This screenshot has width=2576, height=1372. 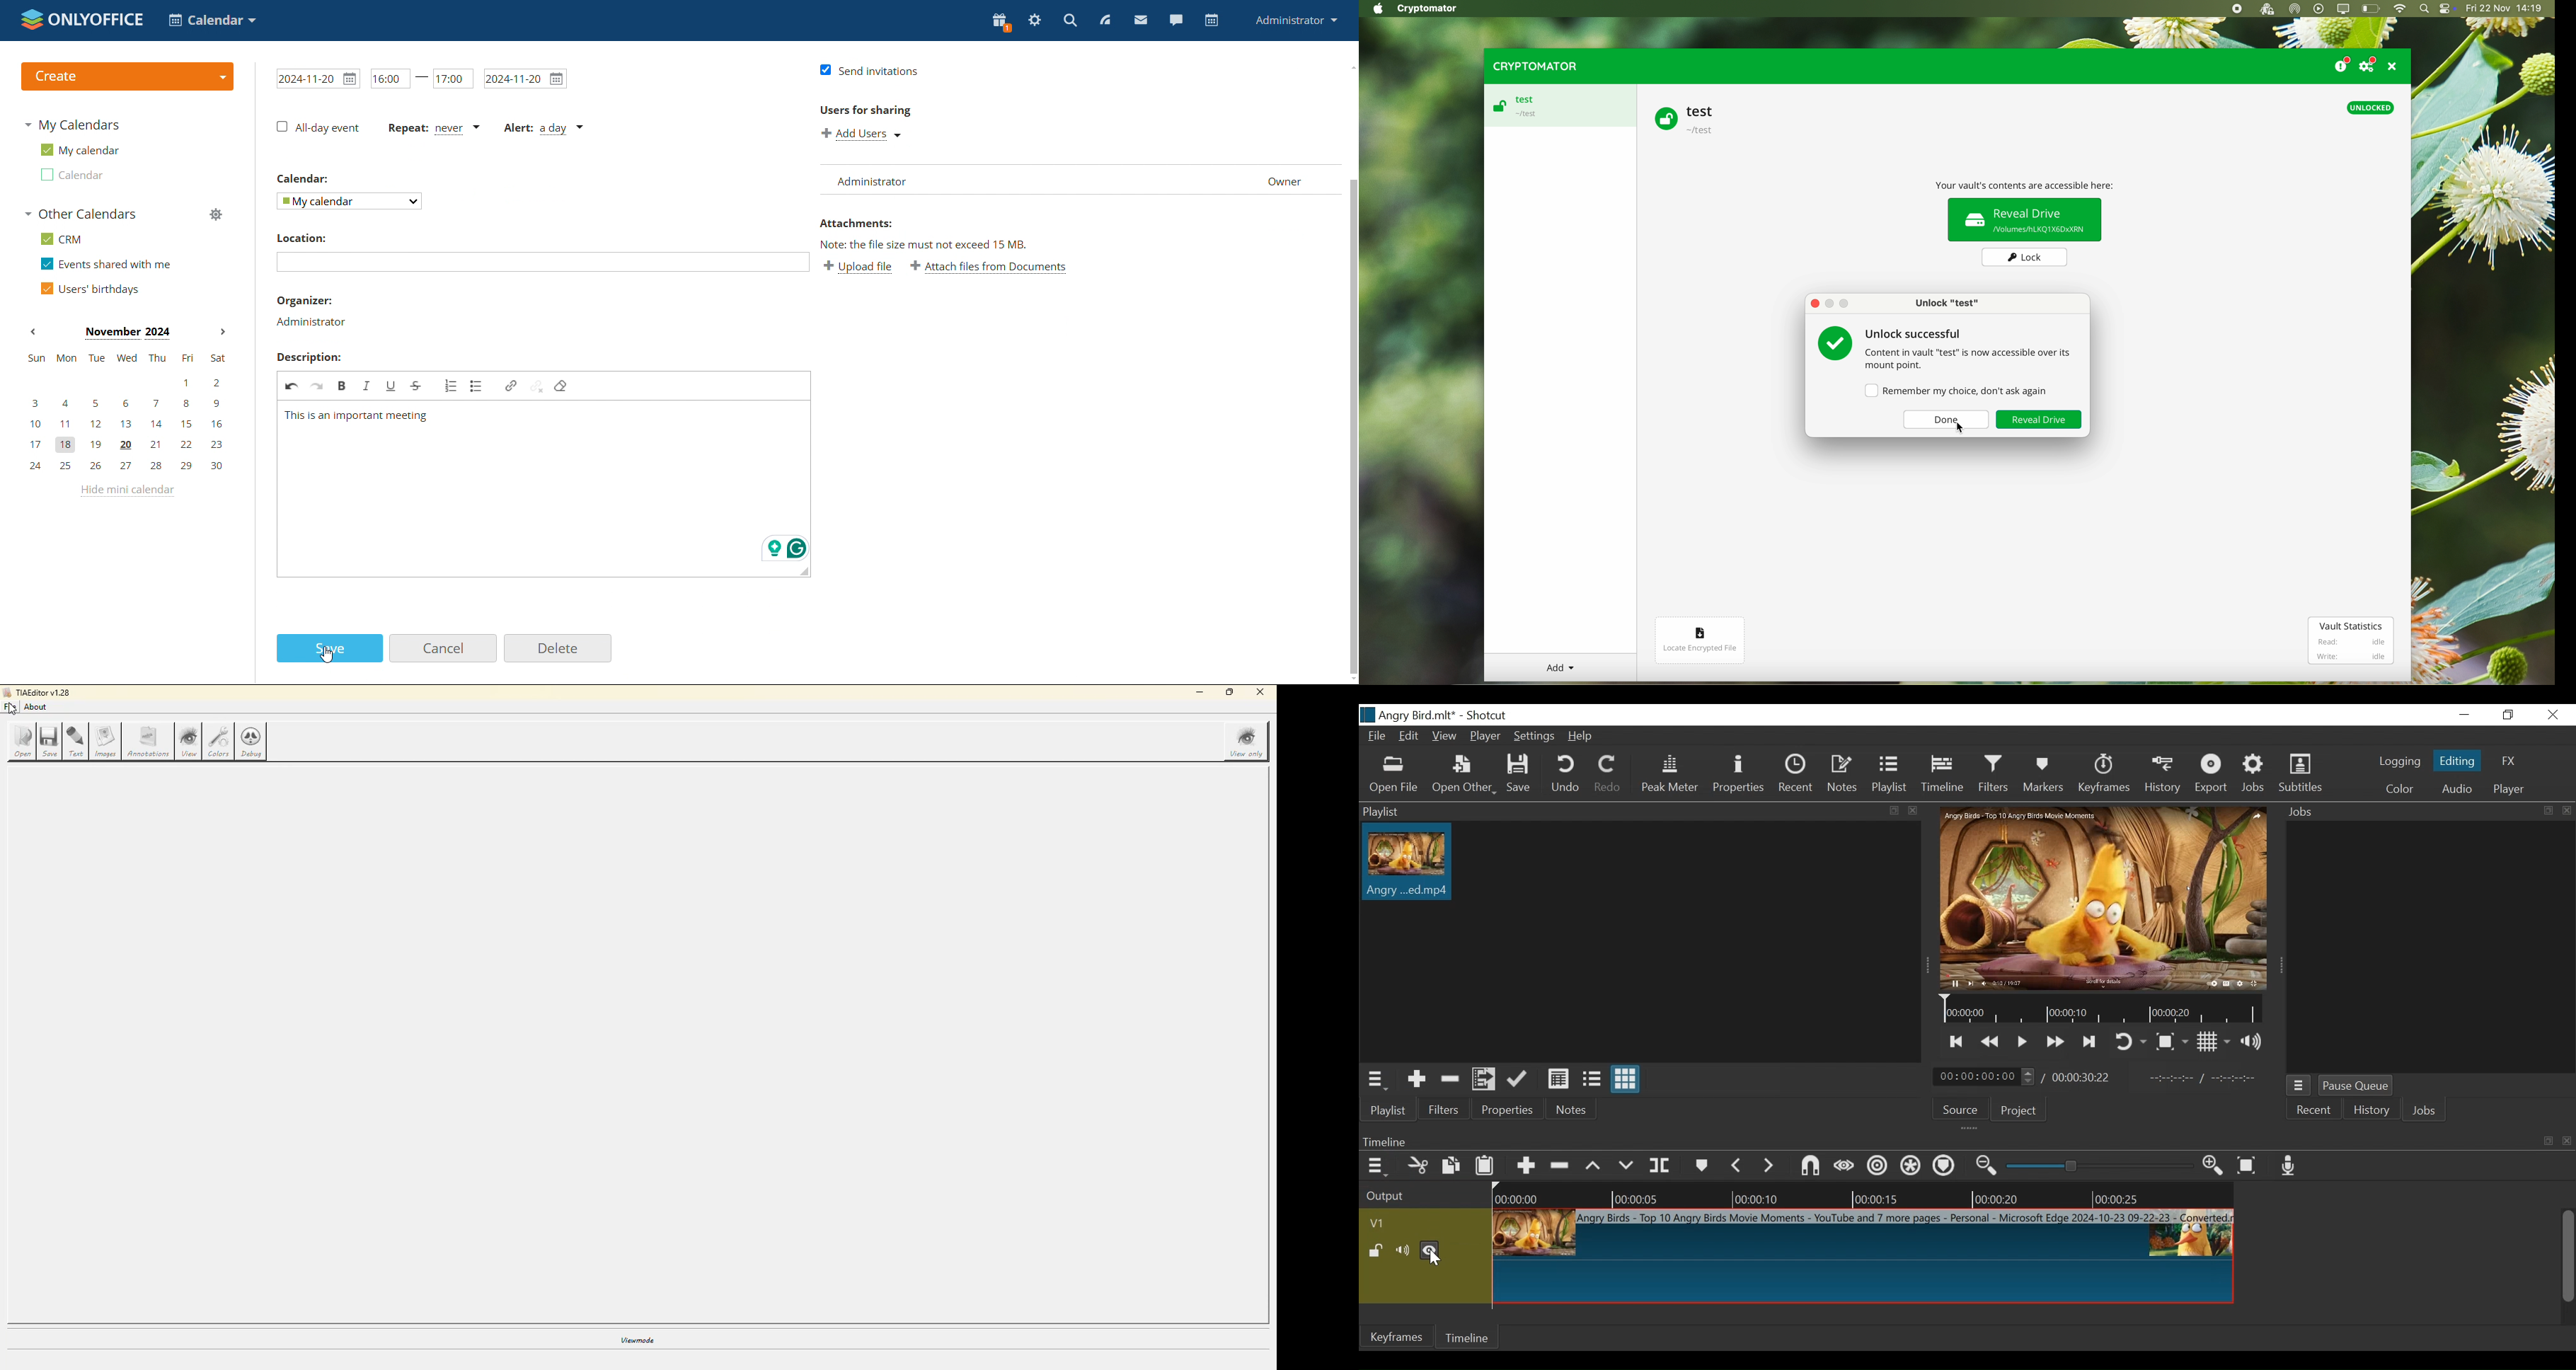 What do you see at coordinates (1003, 21) in the screenshot?
I see `present` at bounding box center [1003, 21].